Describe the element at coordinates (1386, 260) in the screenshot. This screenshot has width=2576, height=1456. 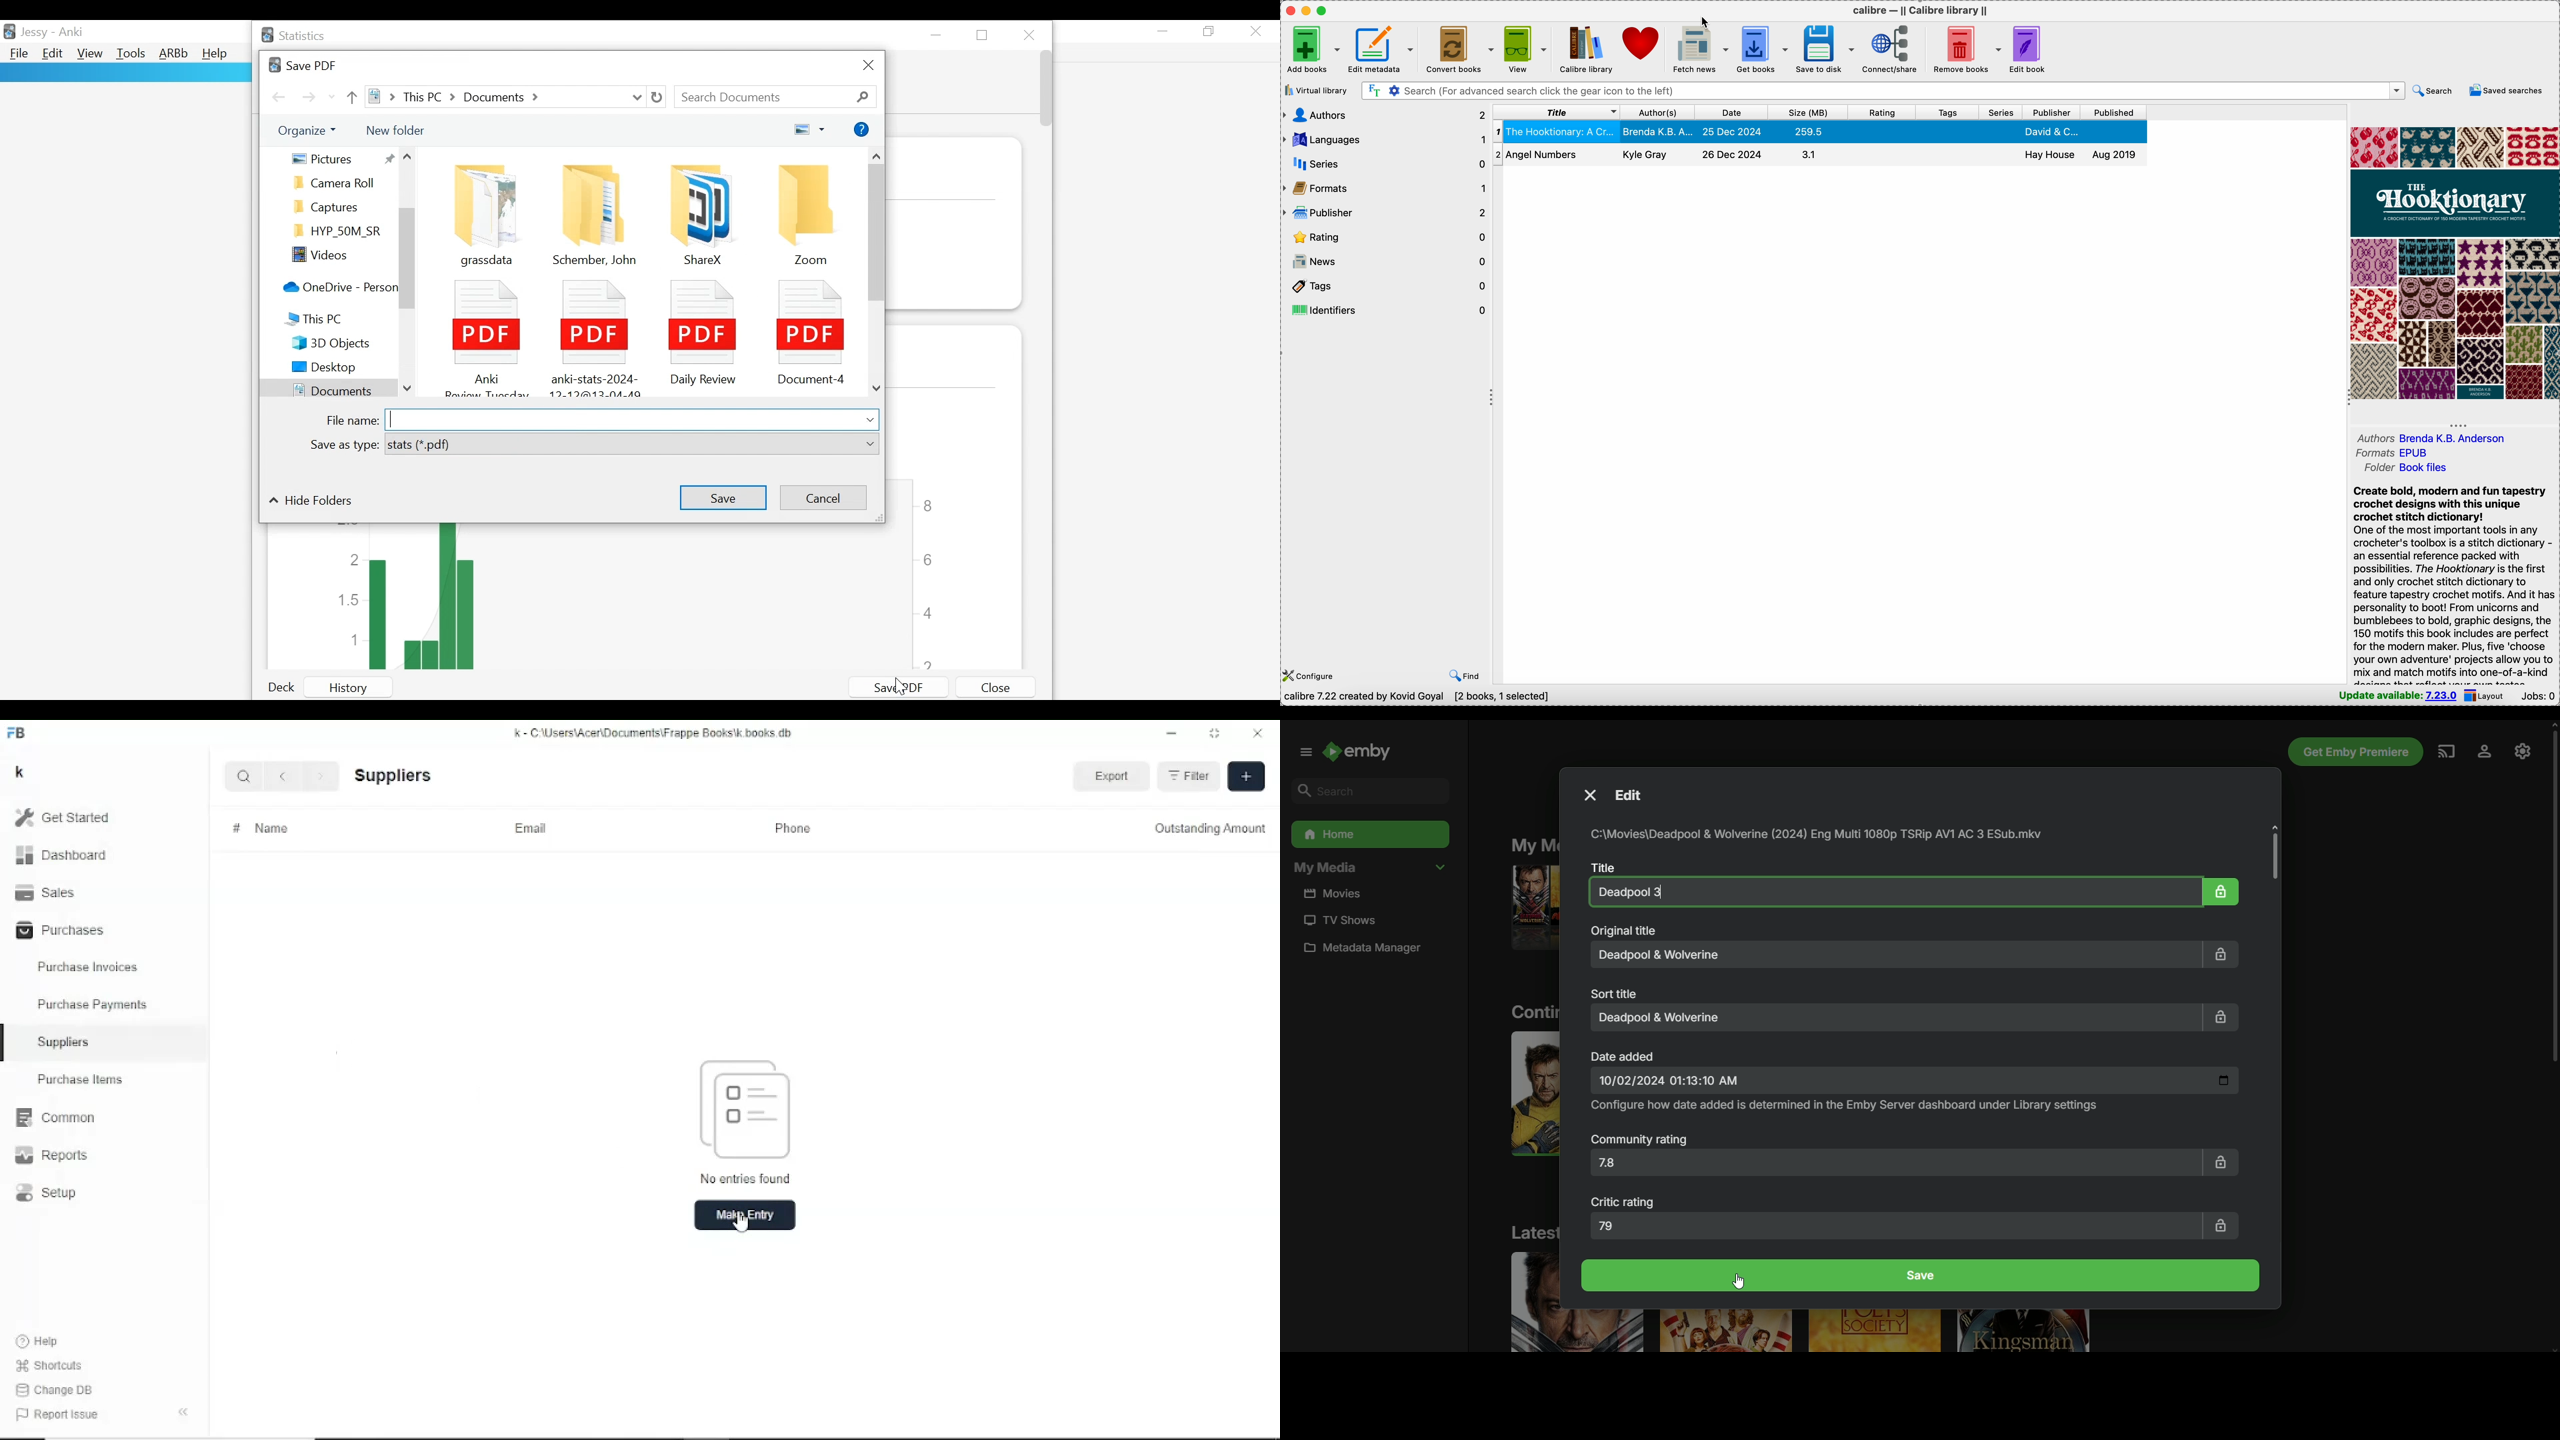
I see `news` at that location.